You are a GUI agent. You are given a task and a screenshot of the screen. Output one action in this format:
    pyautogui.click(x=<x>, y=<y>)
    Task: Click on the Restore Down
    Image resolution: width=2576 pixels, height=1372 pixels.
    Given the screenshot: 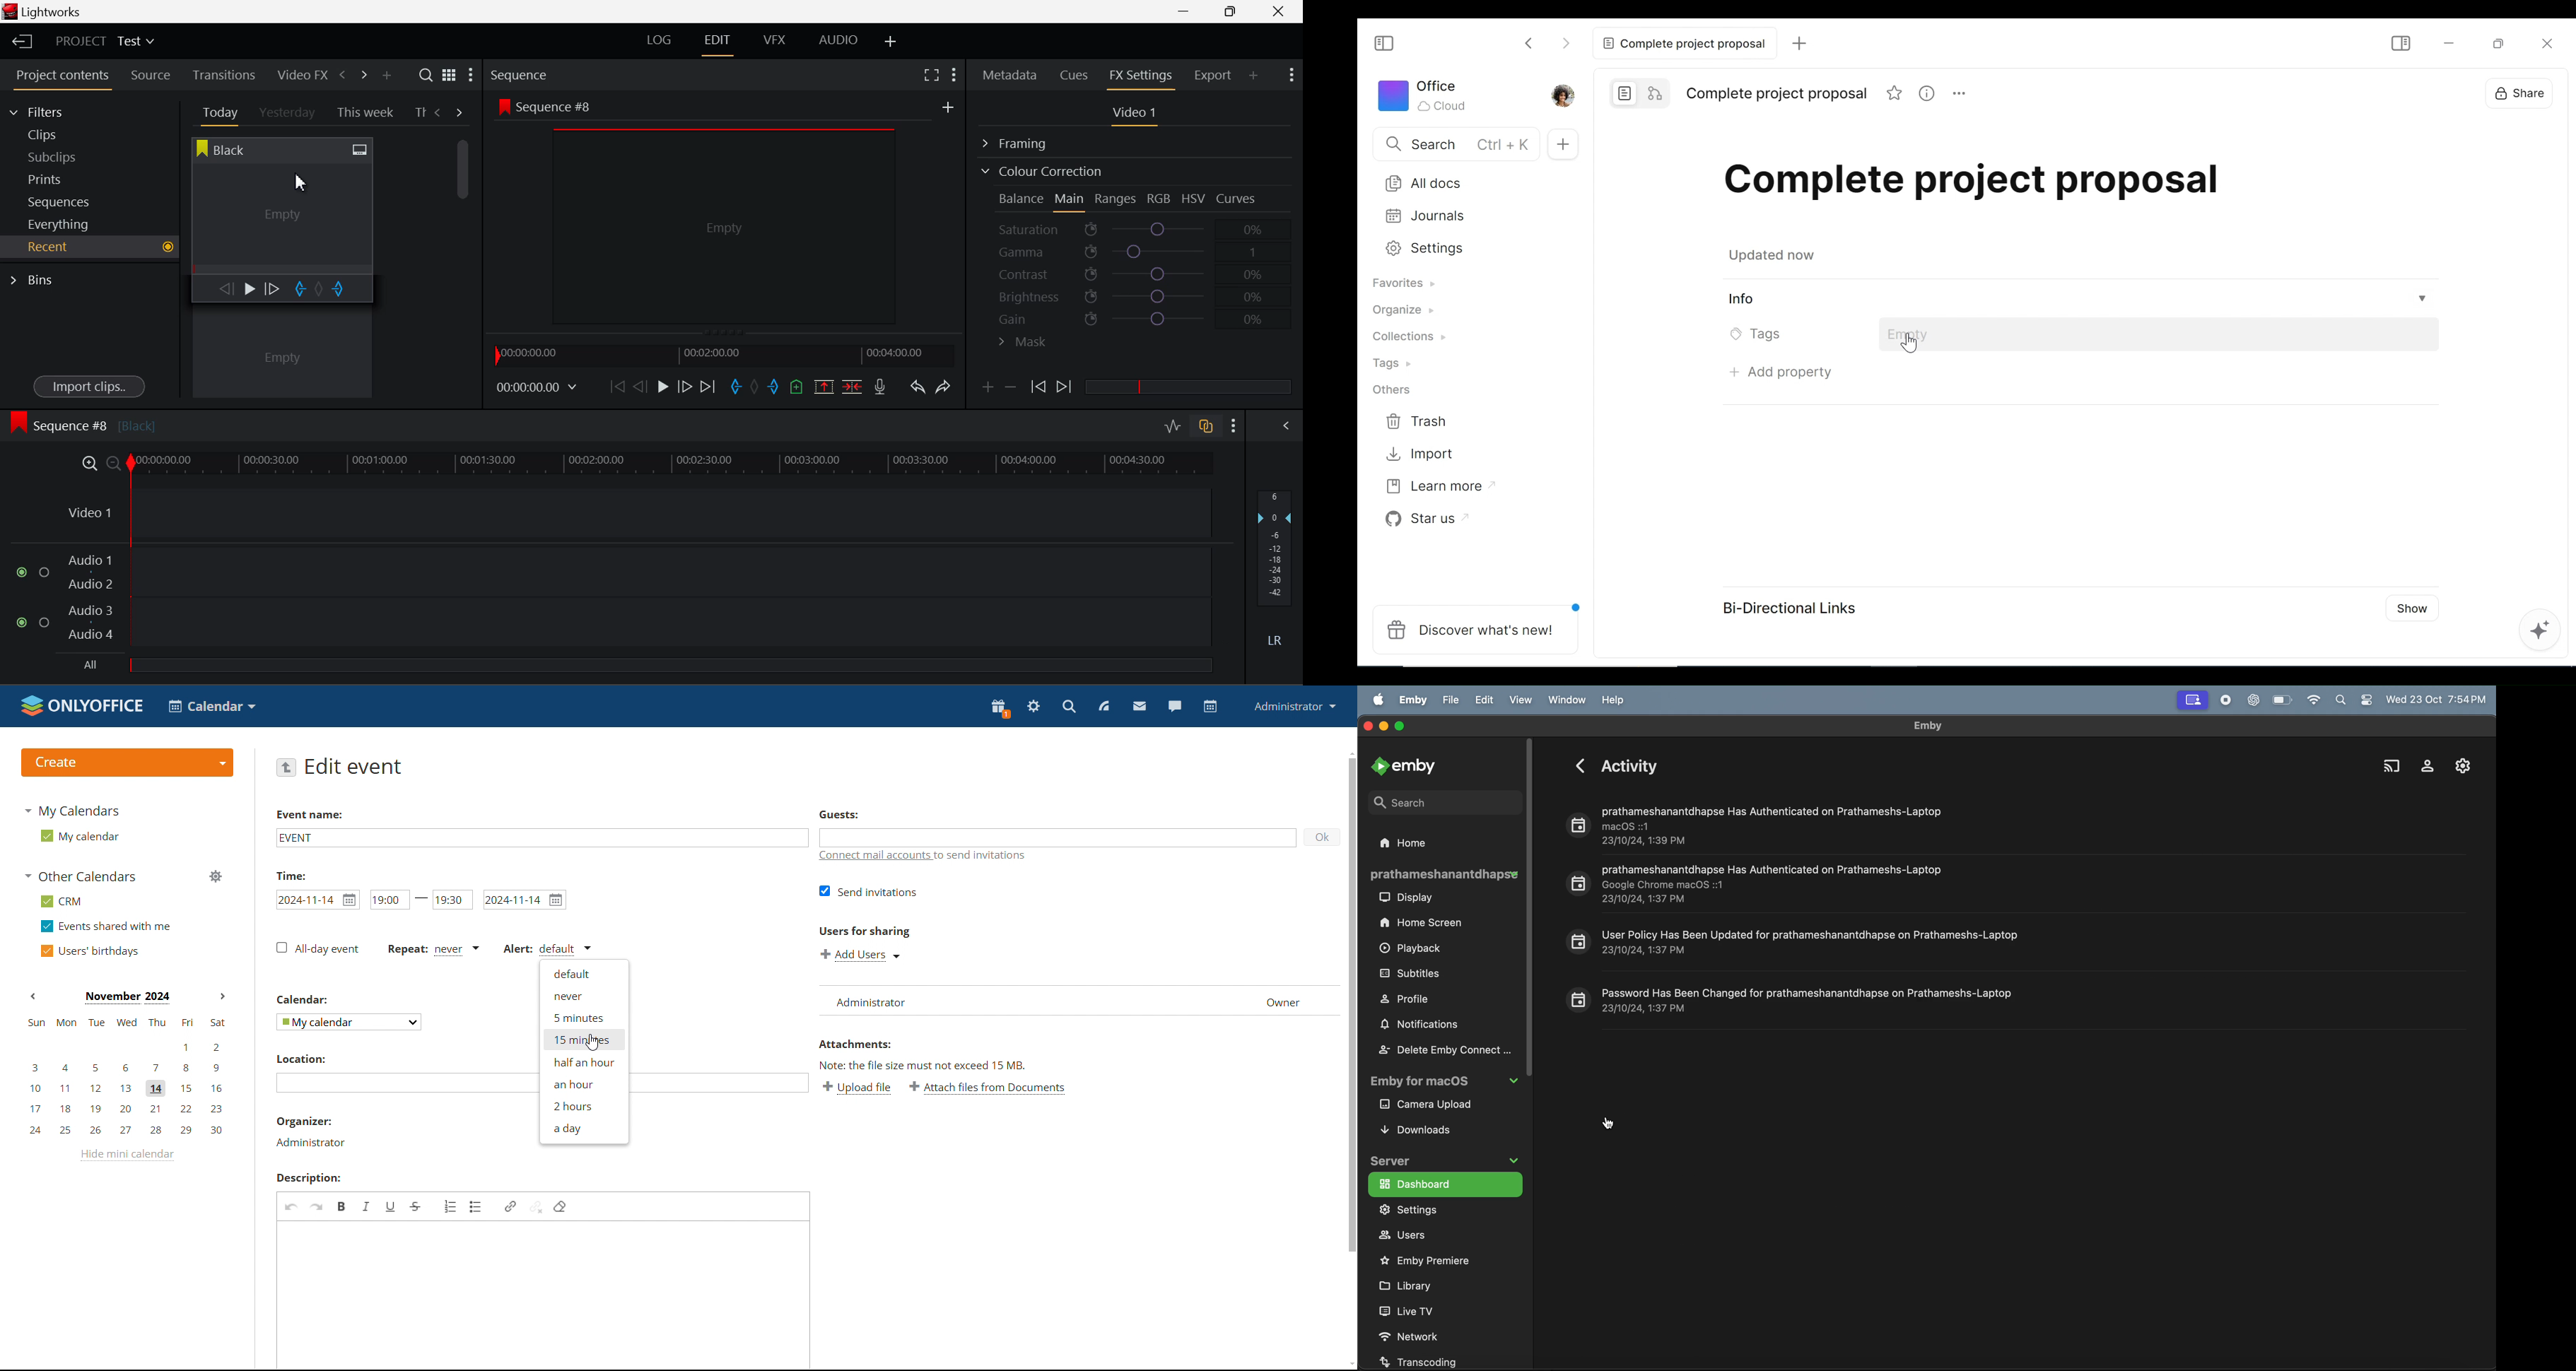 What is the action you would take?
    pyautogui.click(x=1189, y=12)
    